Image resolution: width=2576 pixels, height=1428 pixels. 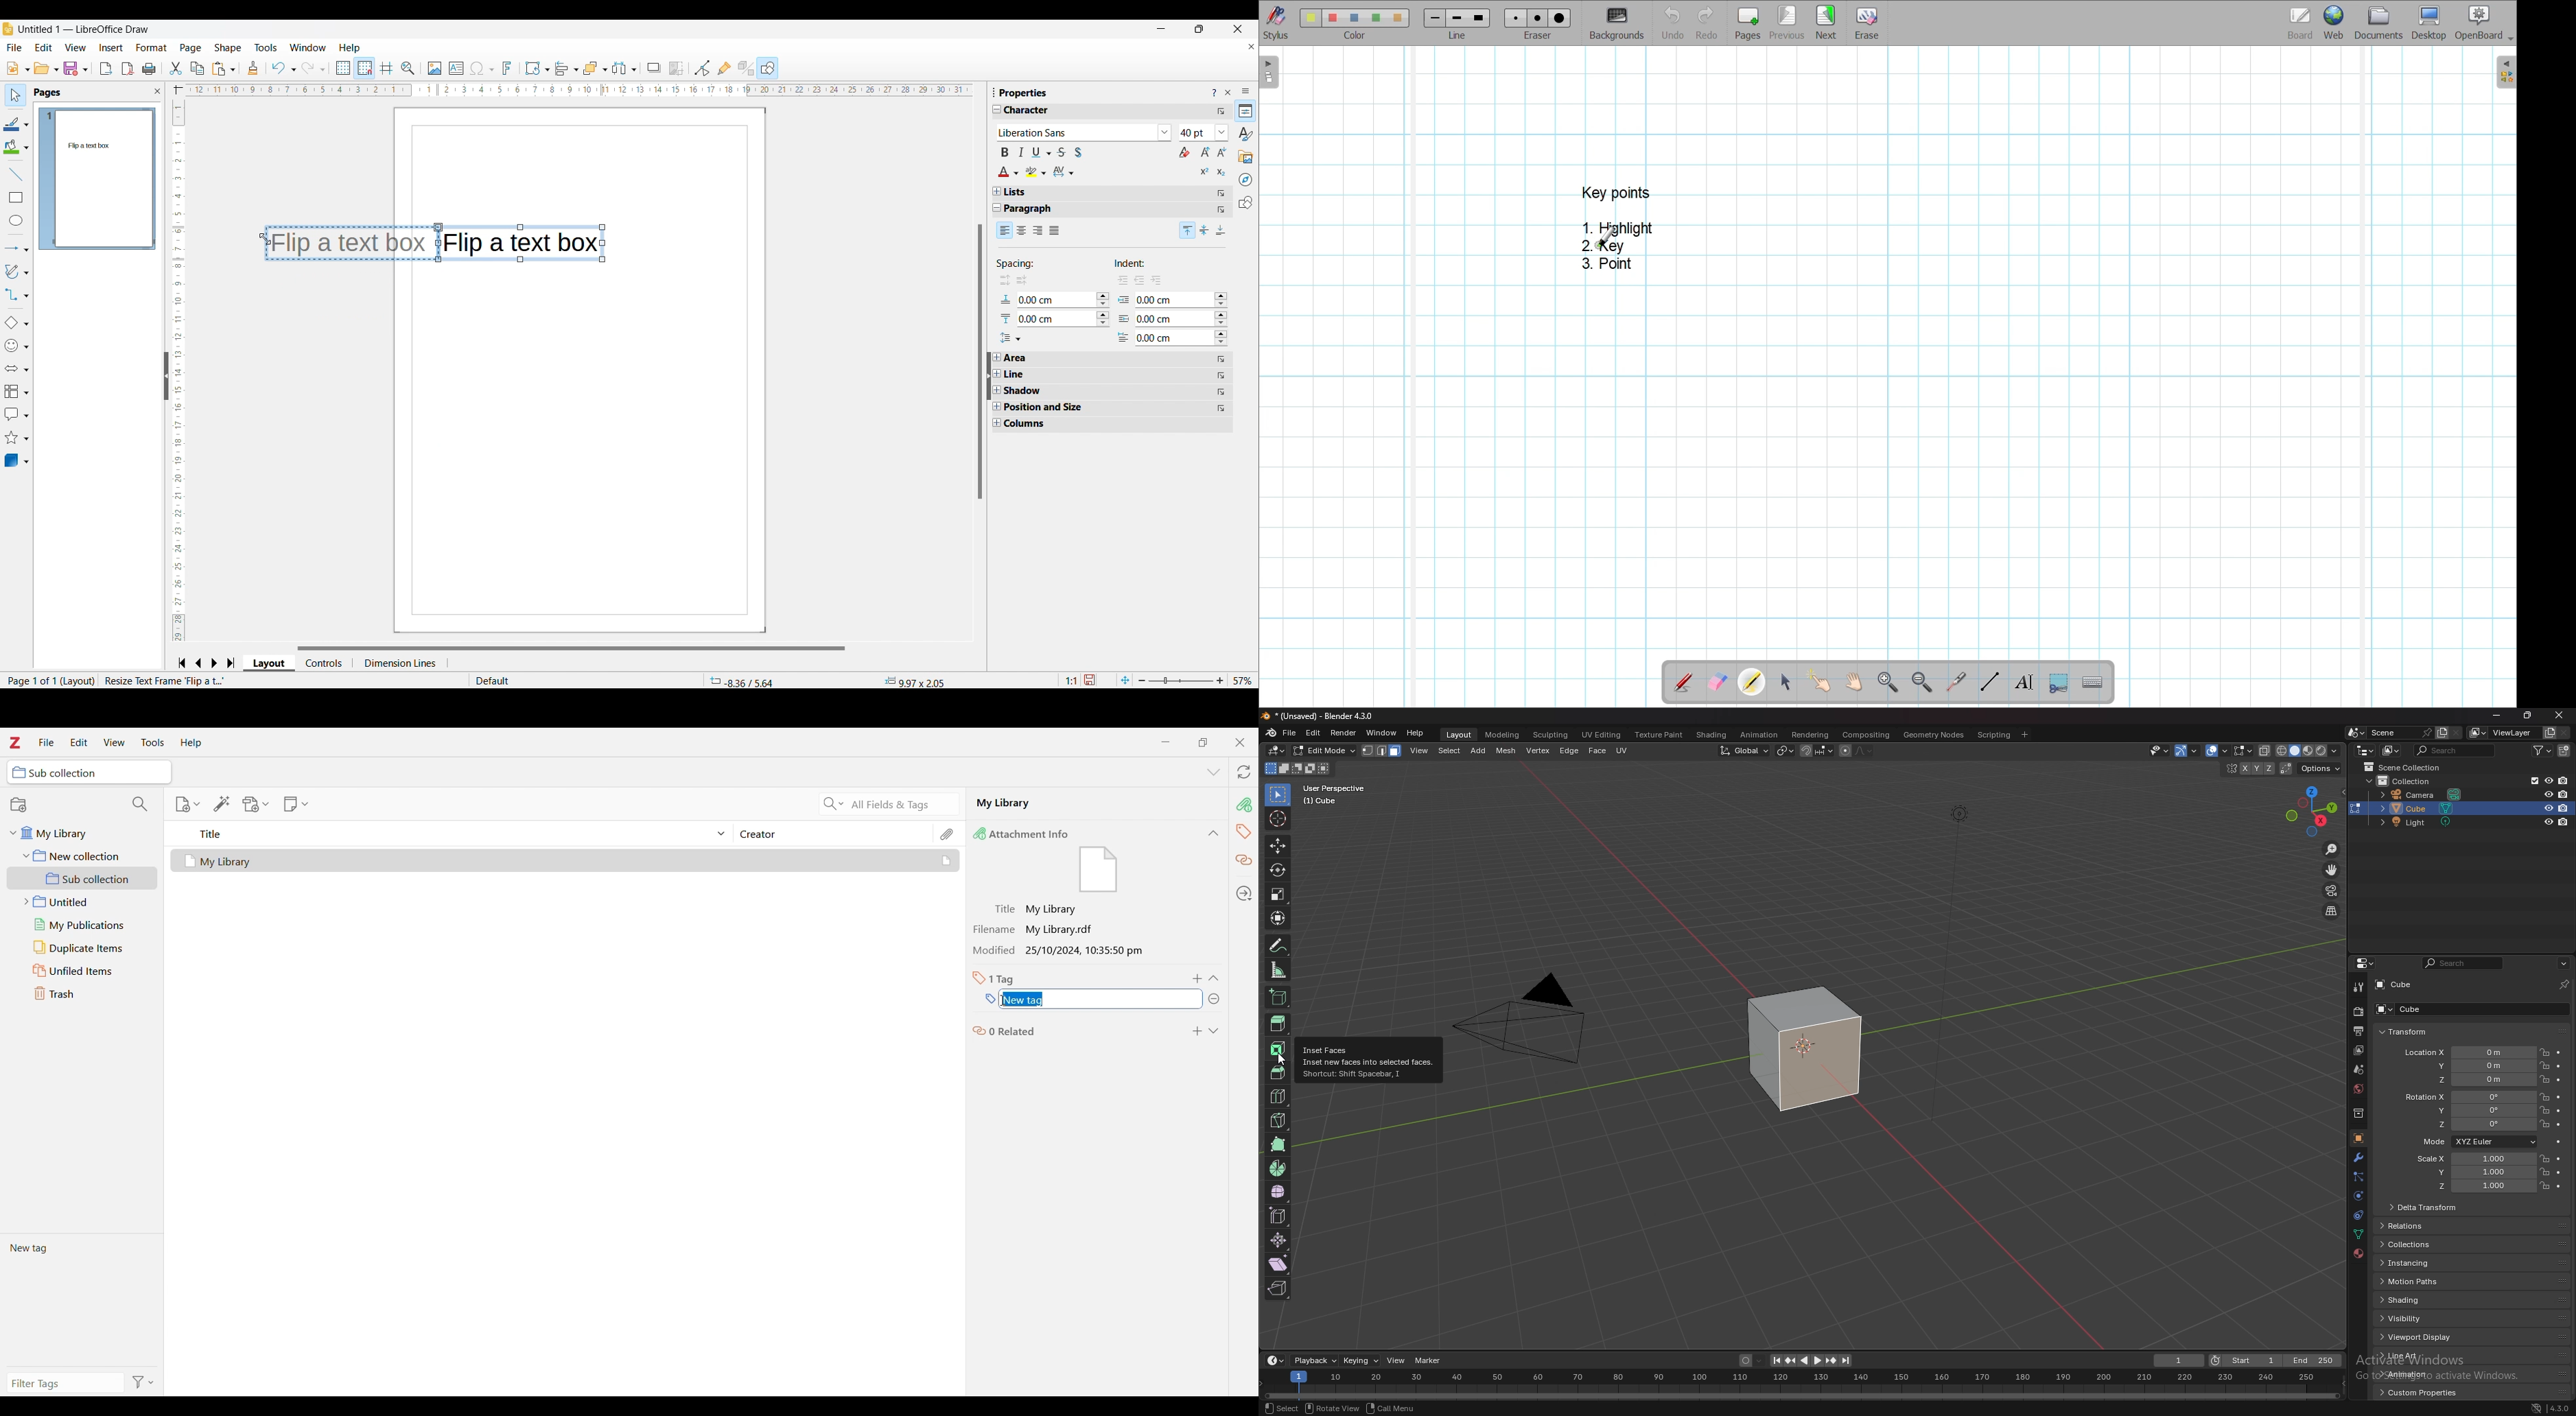 What do you see at coordinates (1246, 157) in the screenshot?
I see `Gallery` at bounding box center [1246, 157].